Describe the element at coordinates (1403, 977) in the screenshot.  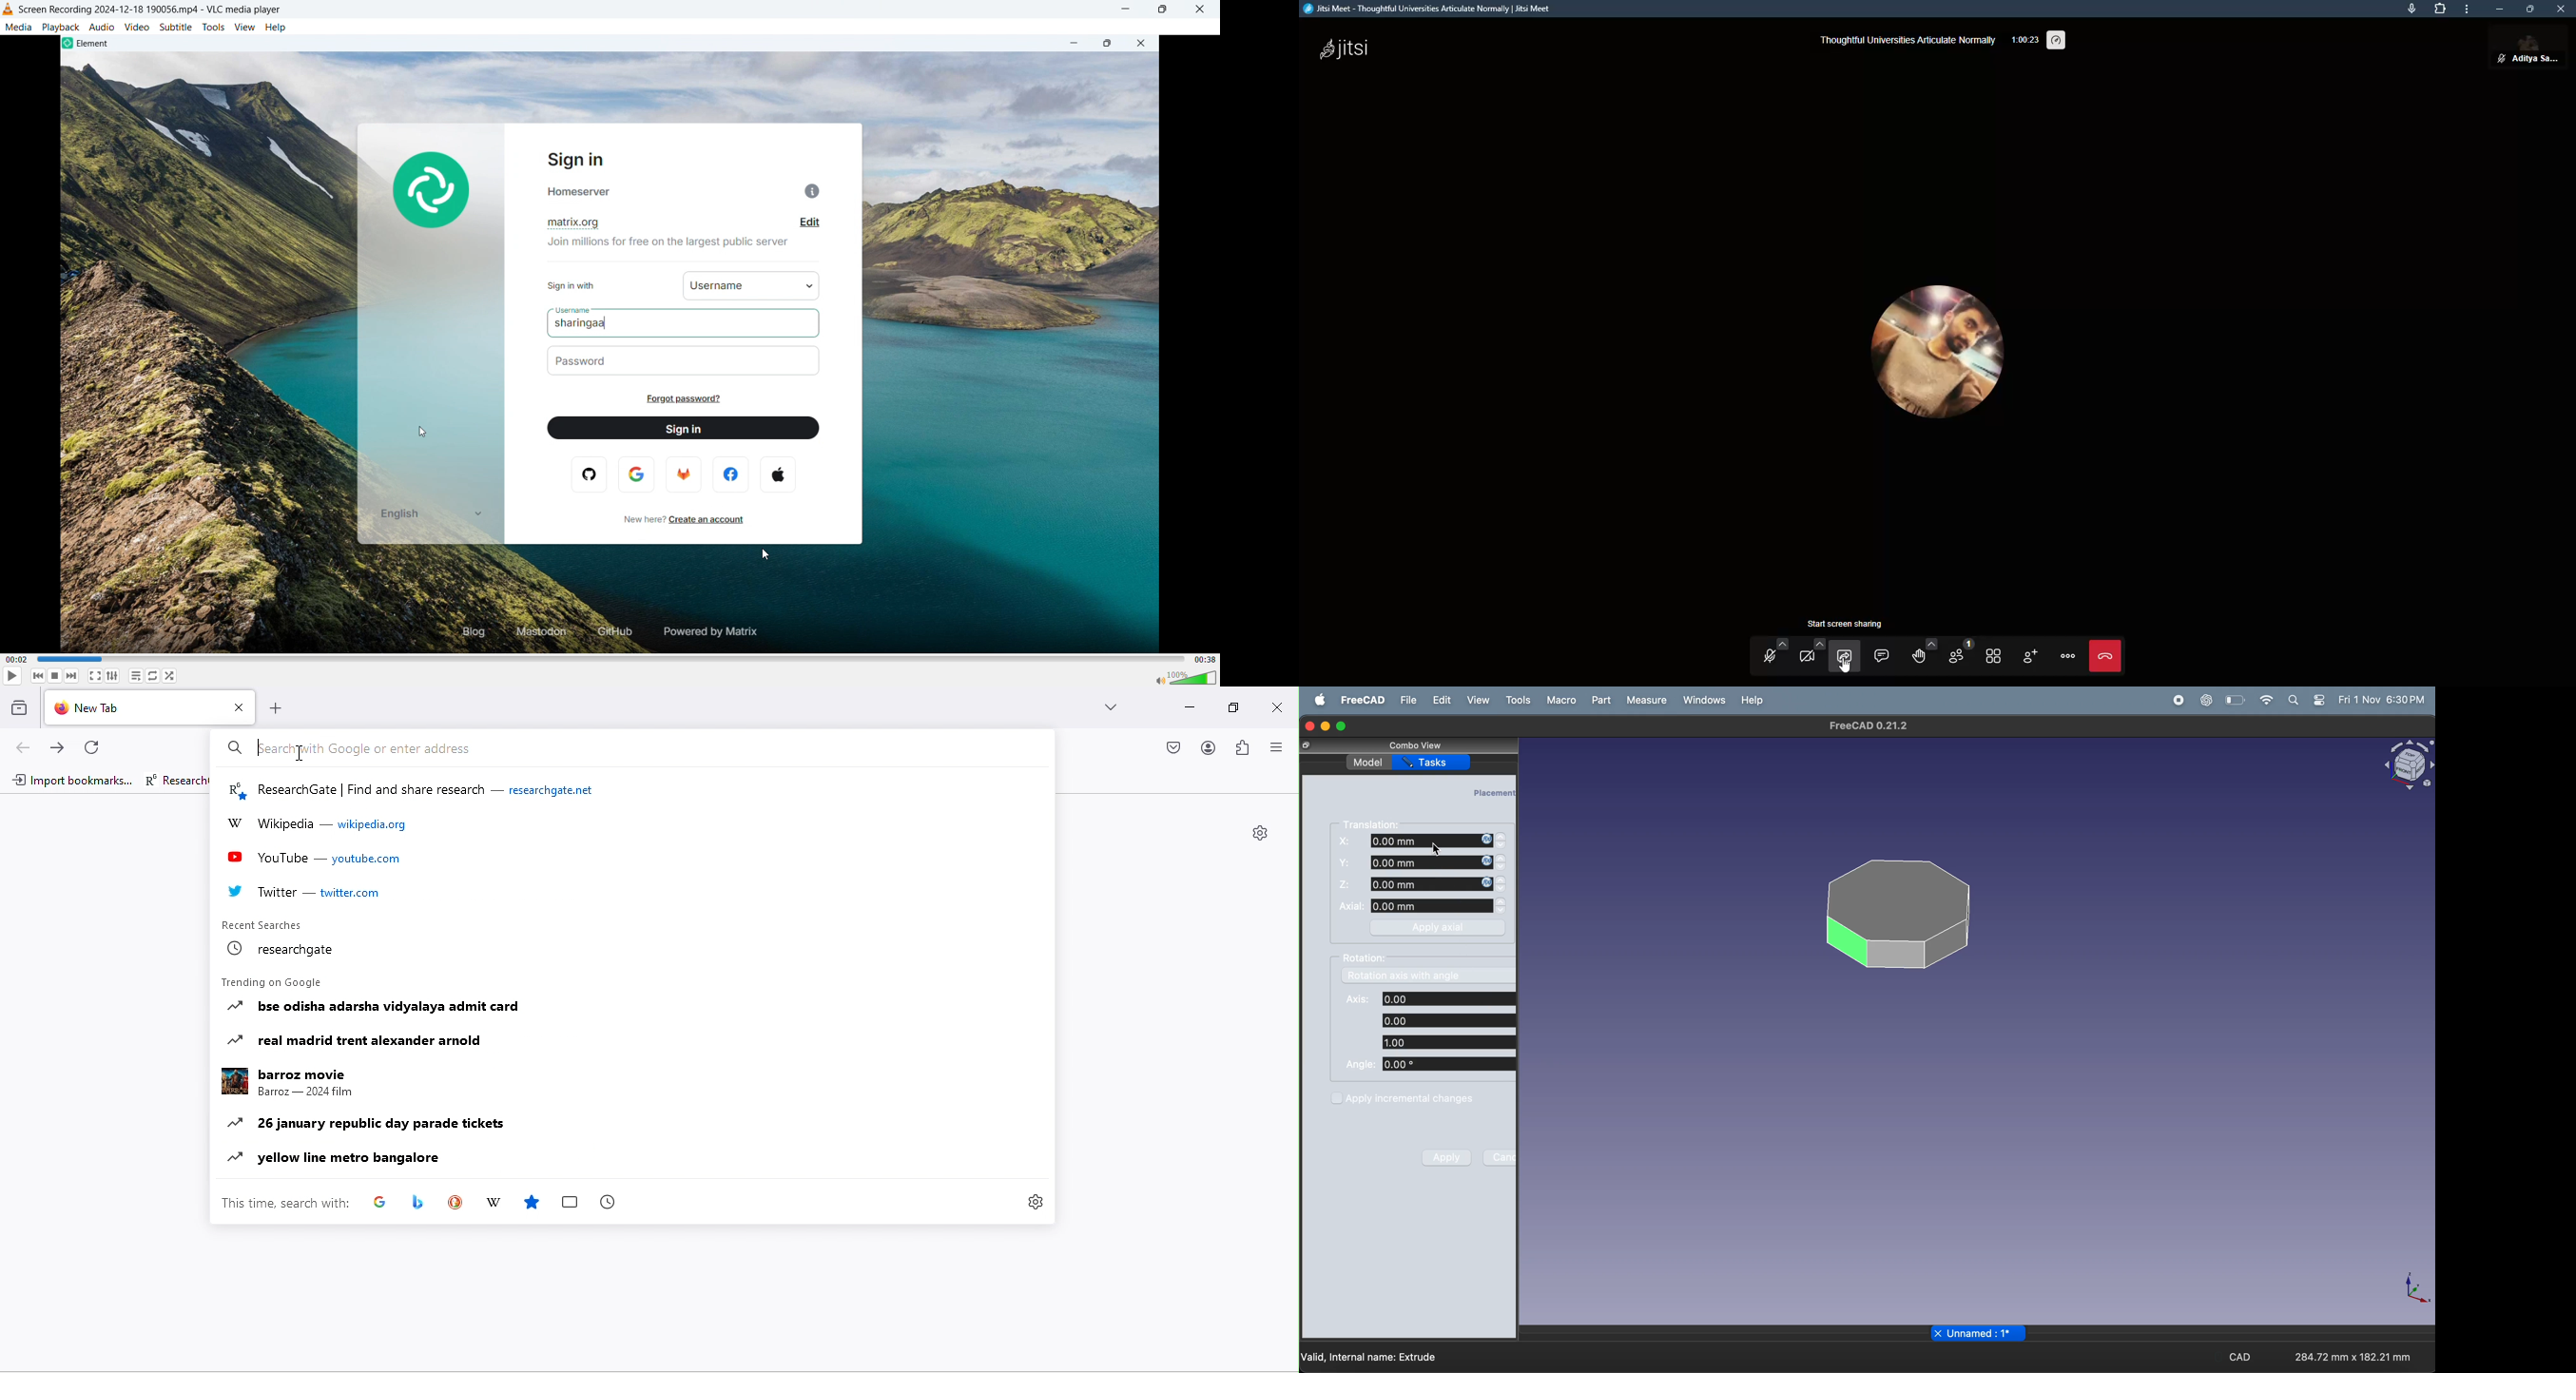
I see `Rotation axis with angle` at that location.